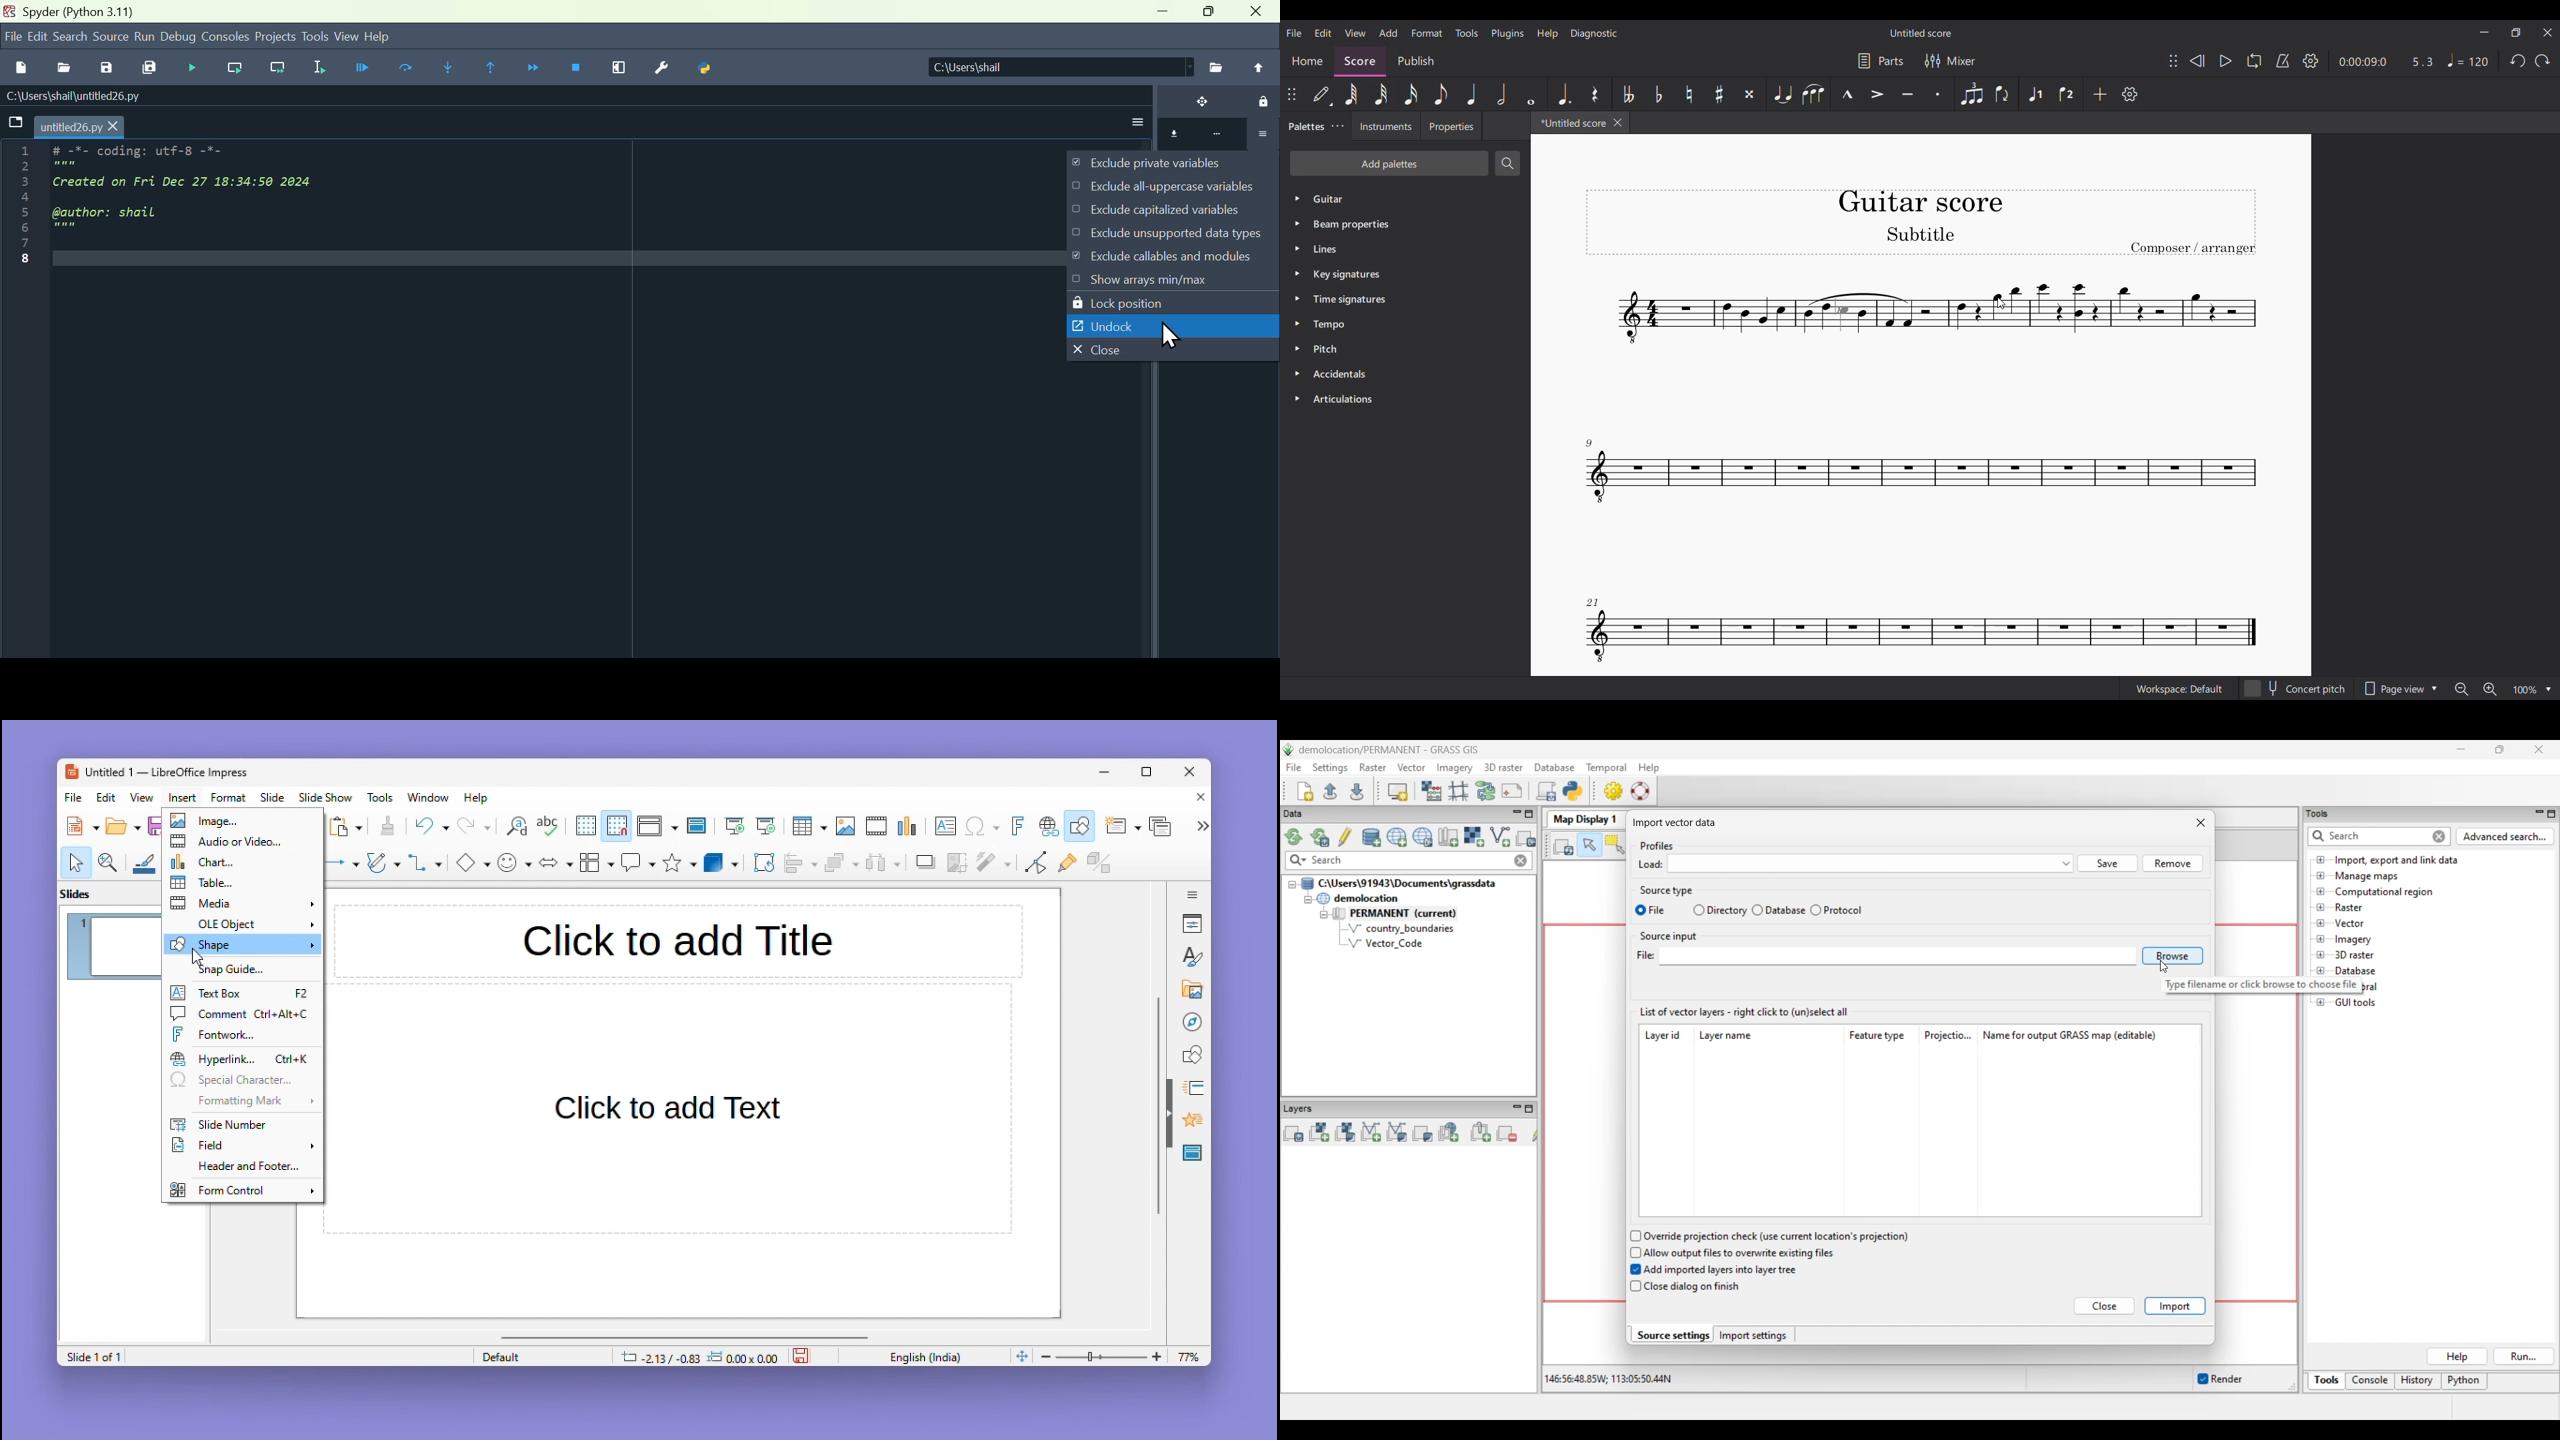 This screenshot has width=2576, height=1456. Describe the element at coordinates (1193, 892) in the screenshot. I see `Sidebar settings` at that location.